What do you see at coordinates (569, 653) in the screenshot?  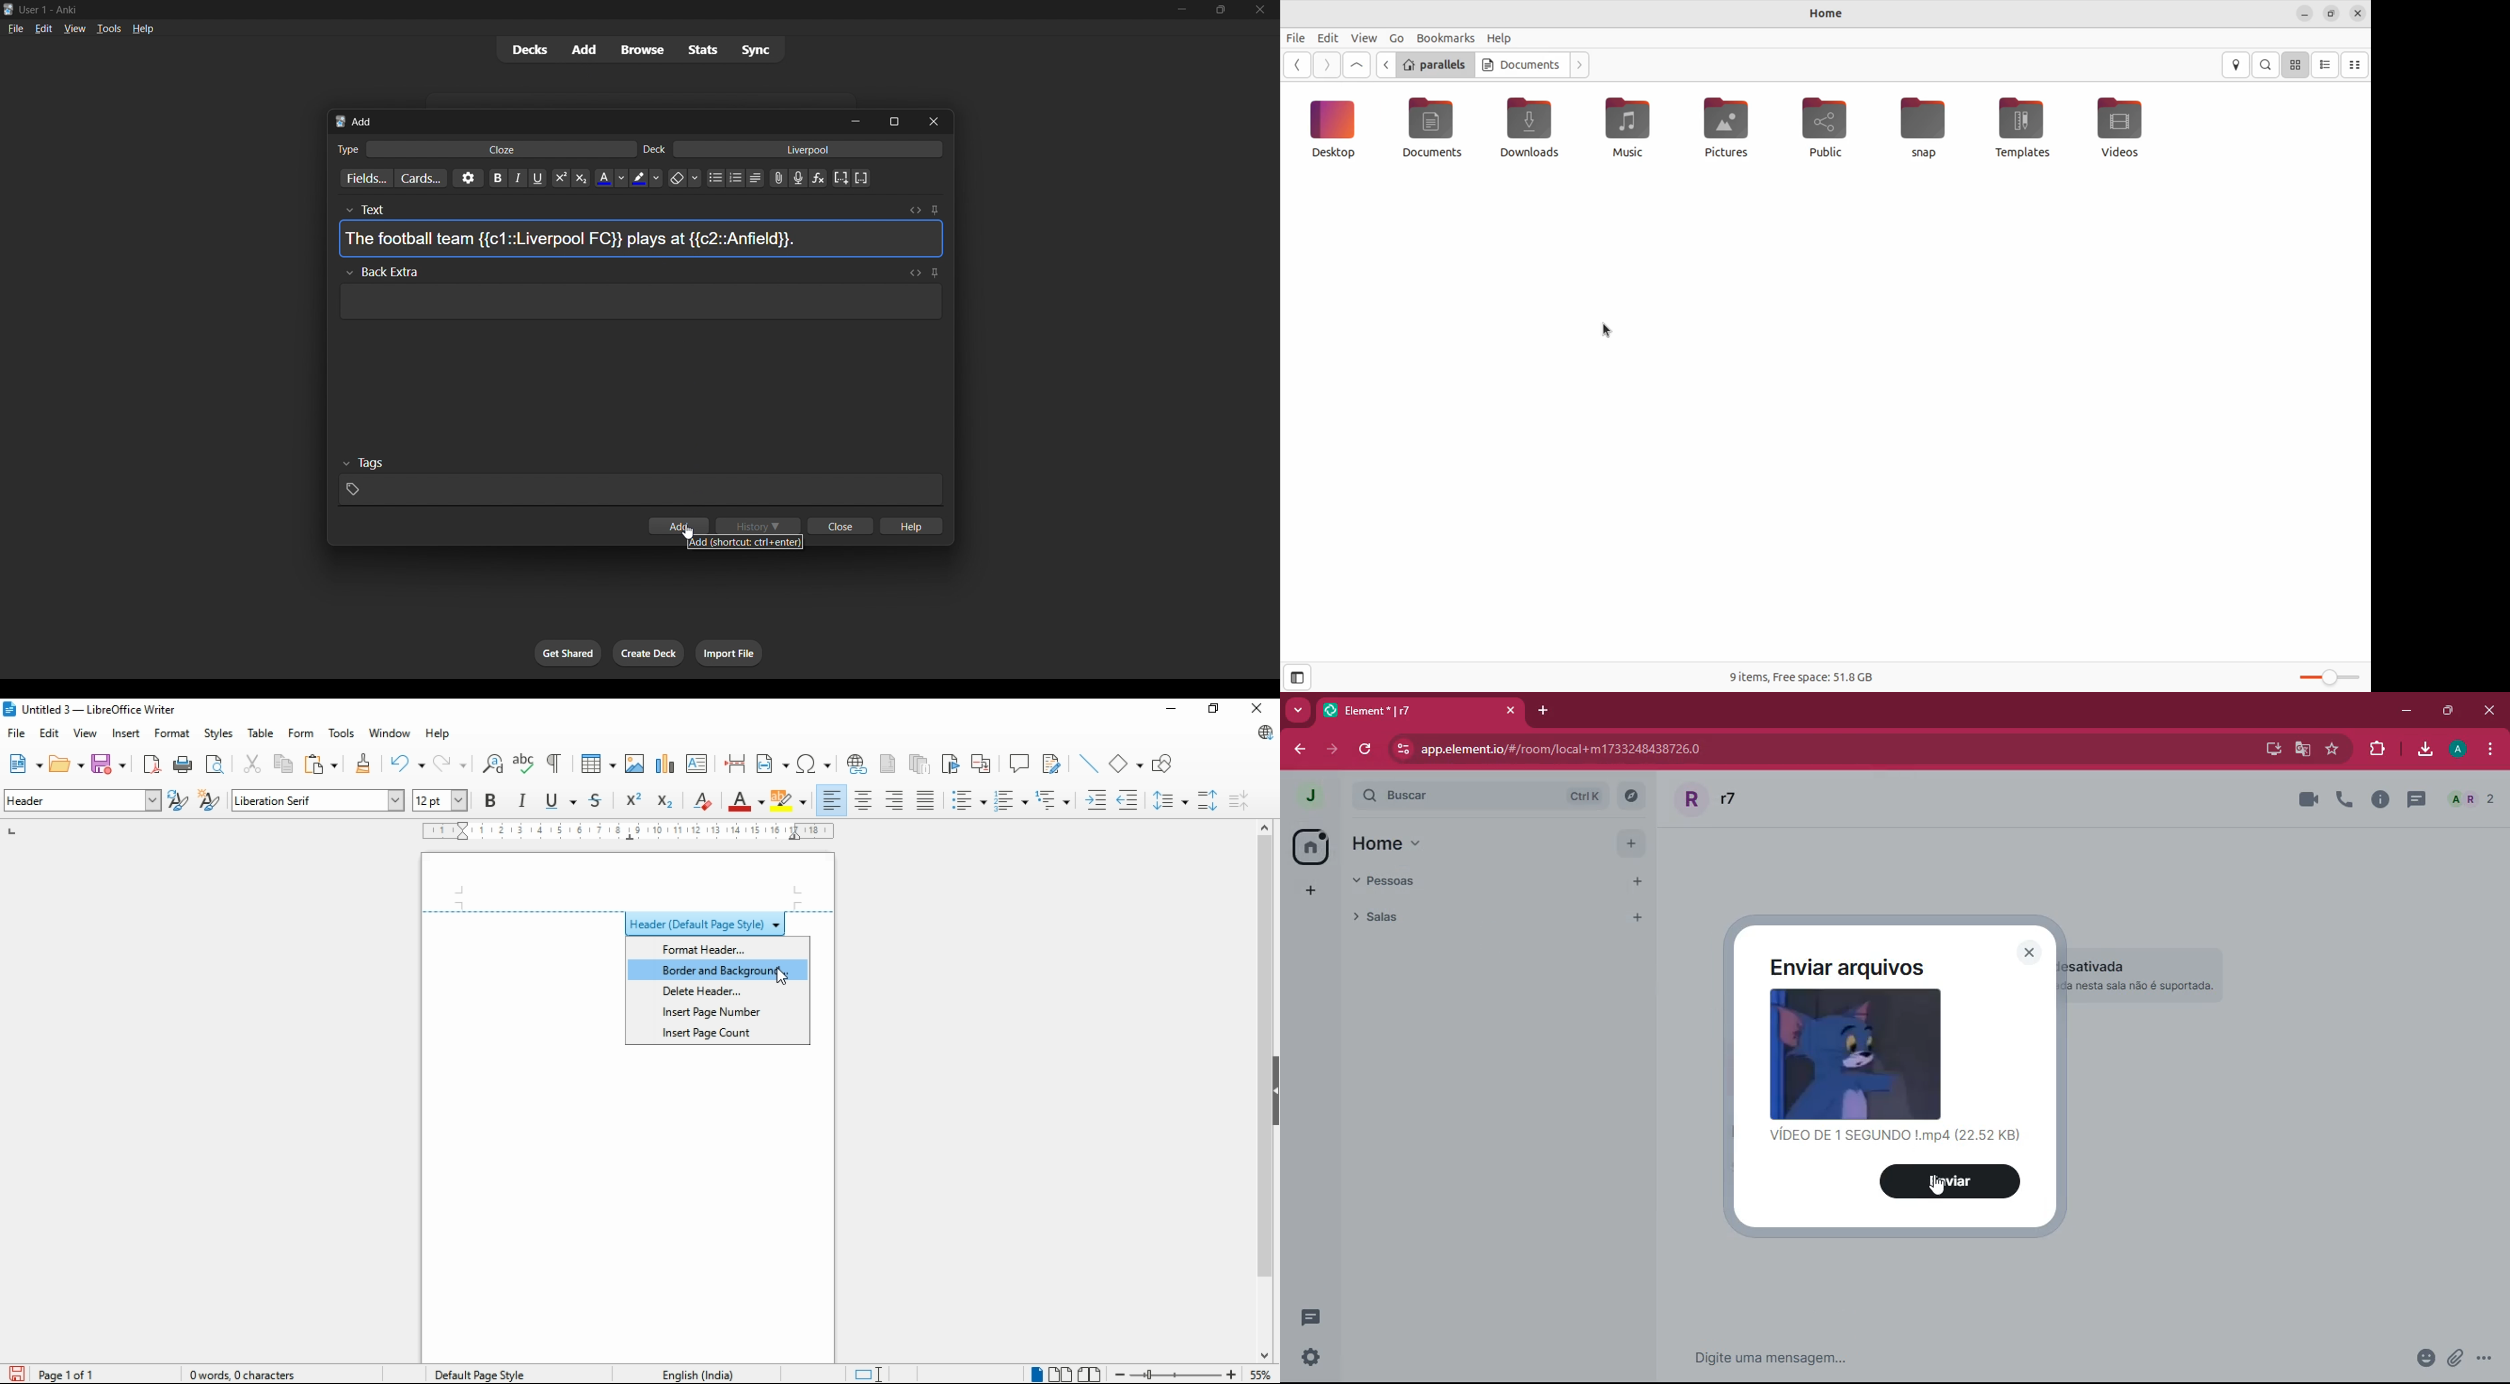 I see `get shared` at bounding box center [569, 653].